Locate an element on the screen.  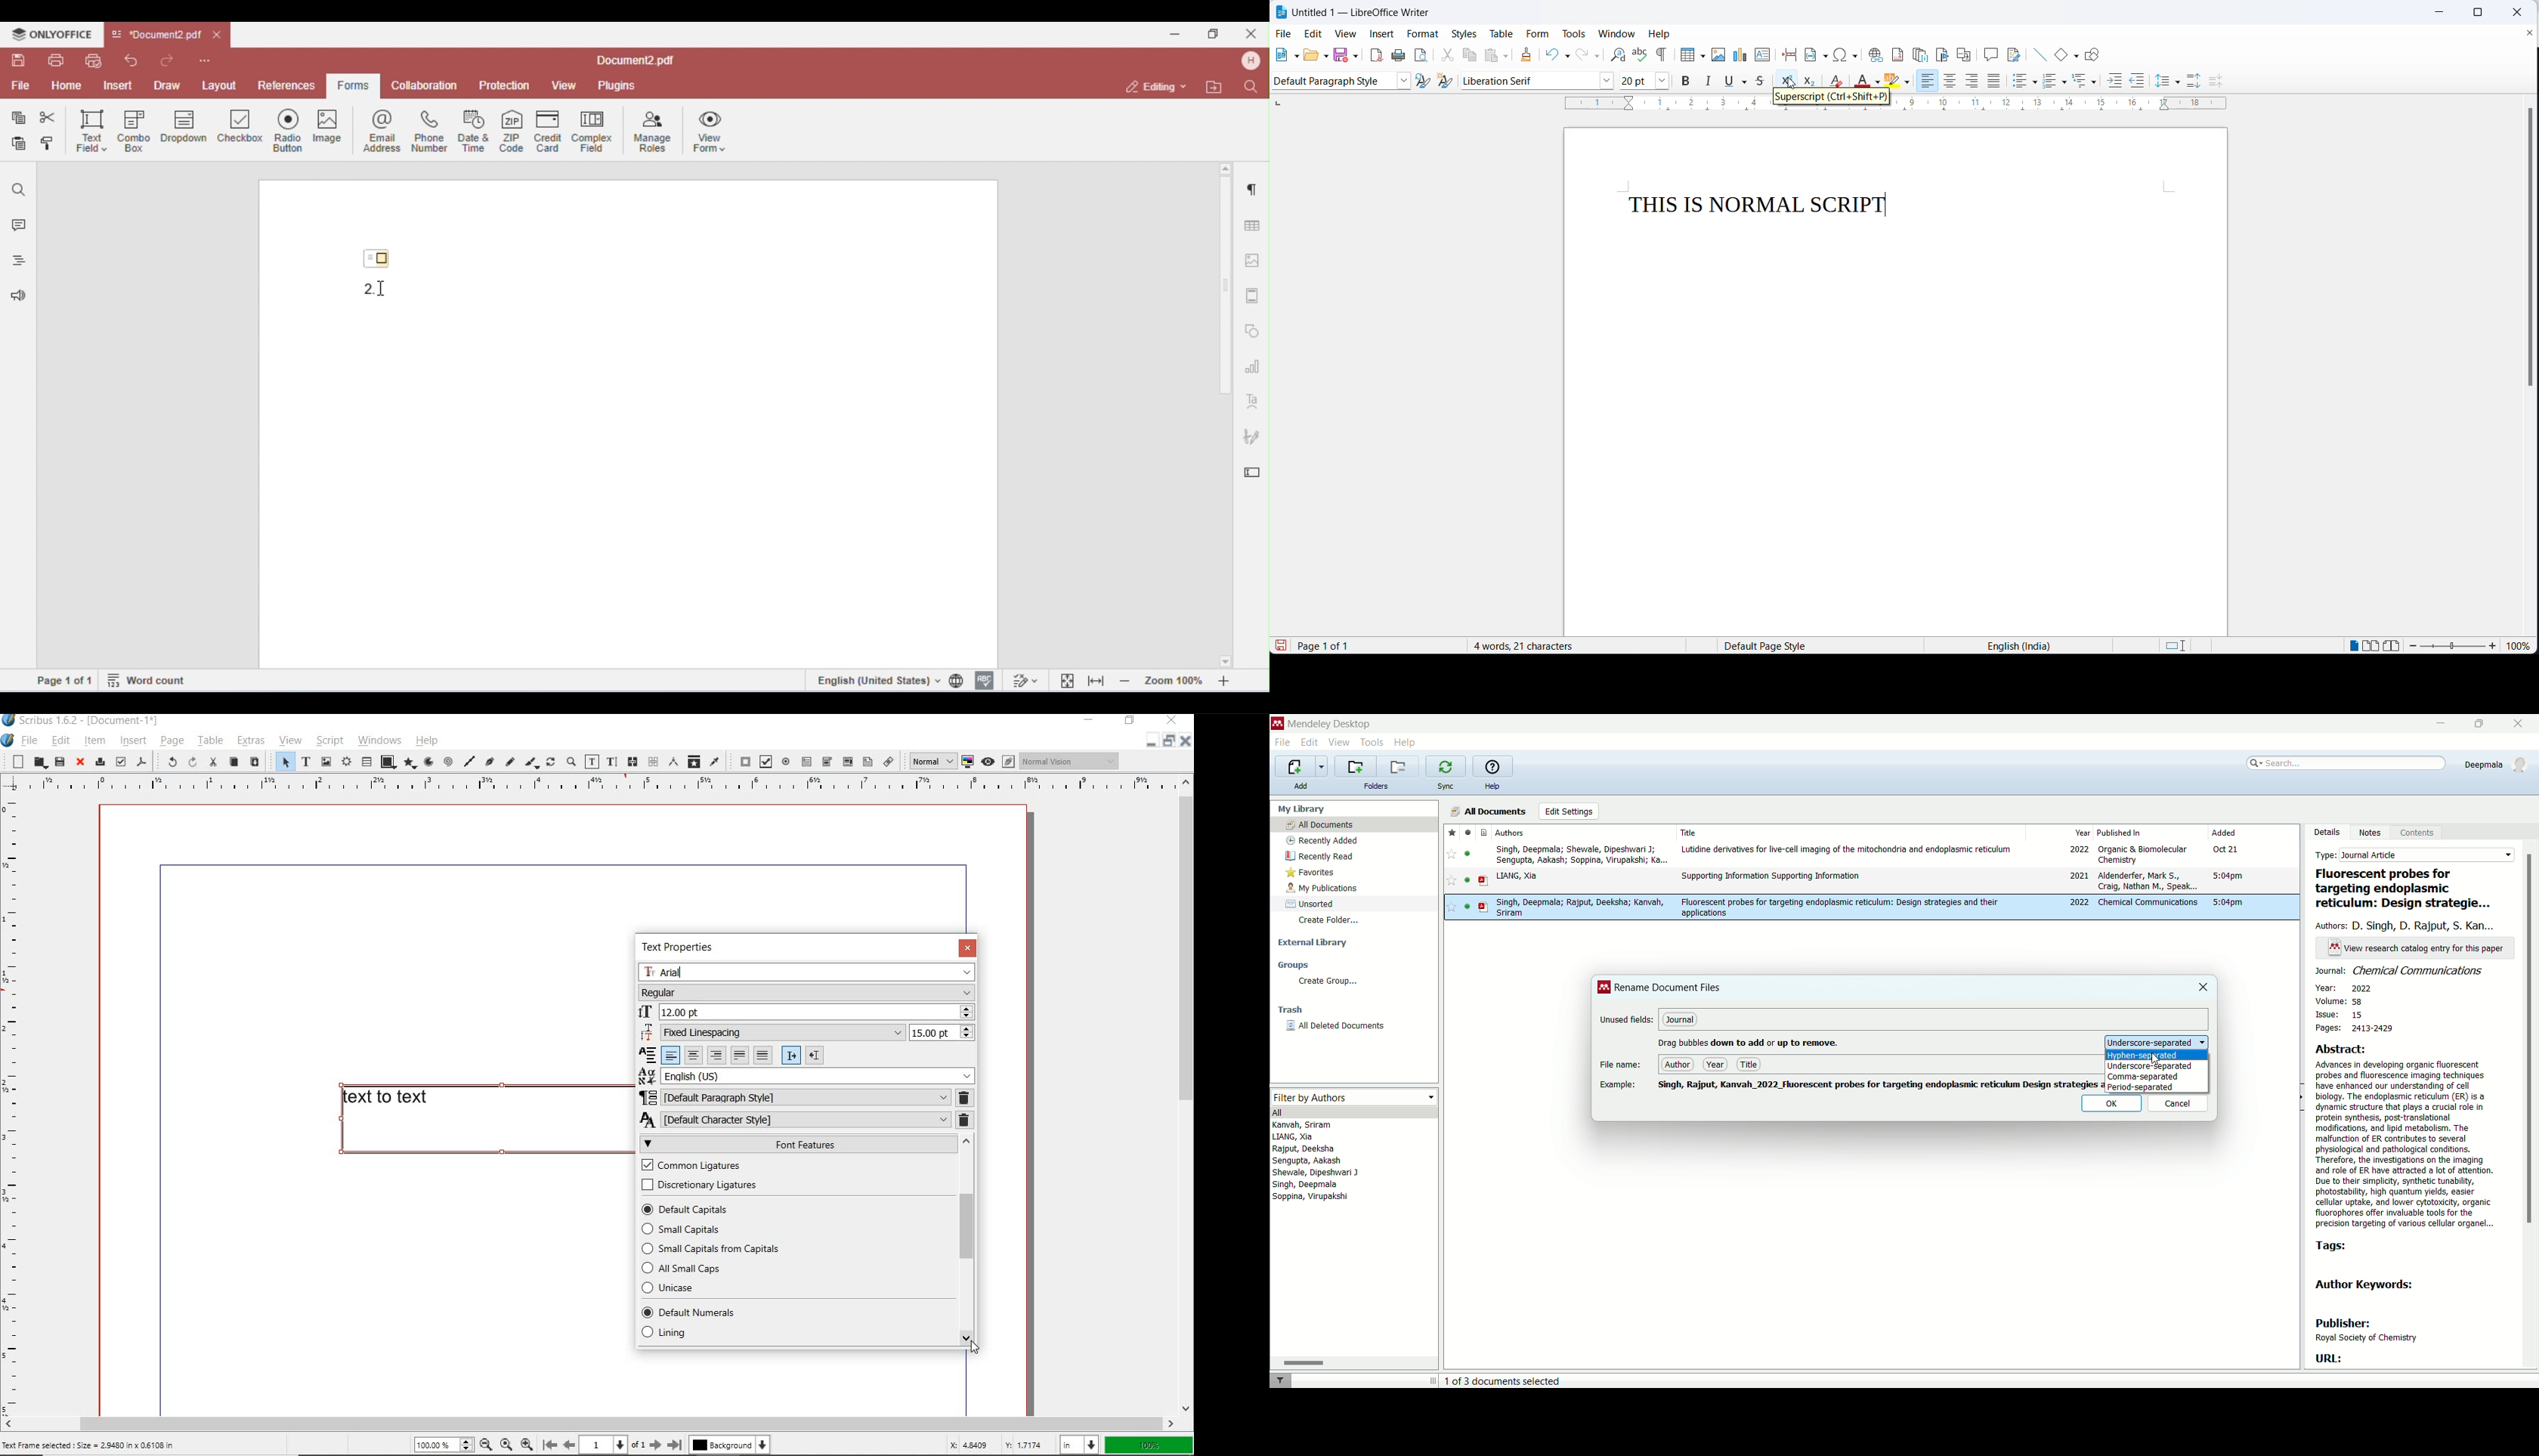
CLOSE is located at coordinates (967, 949).